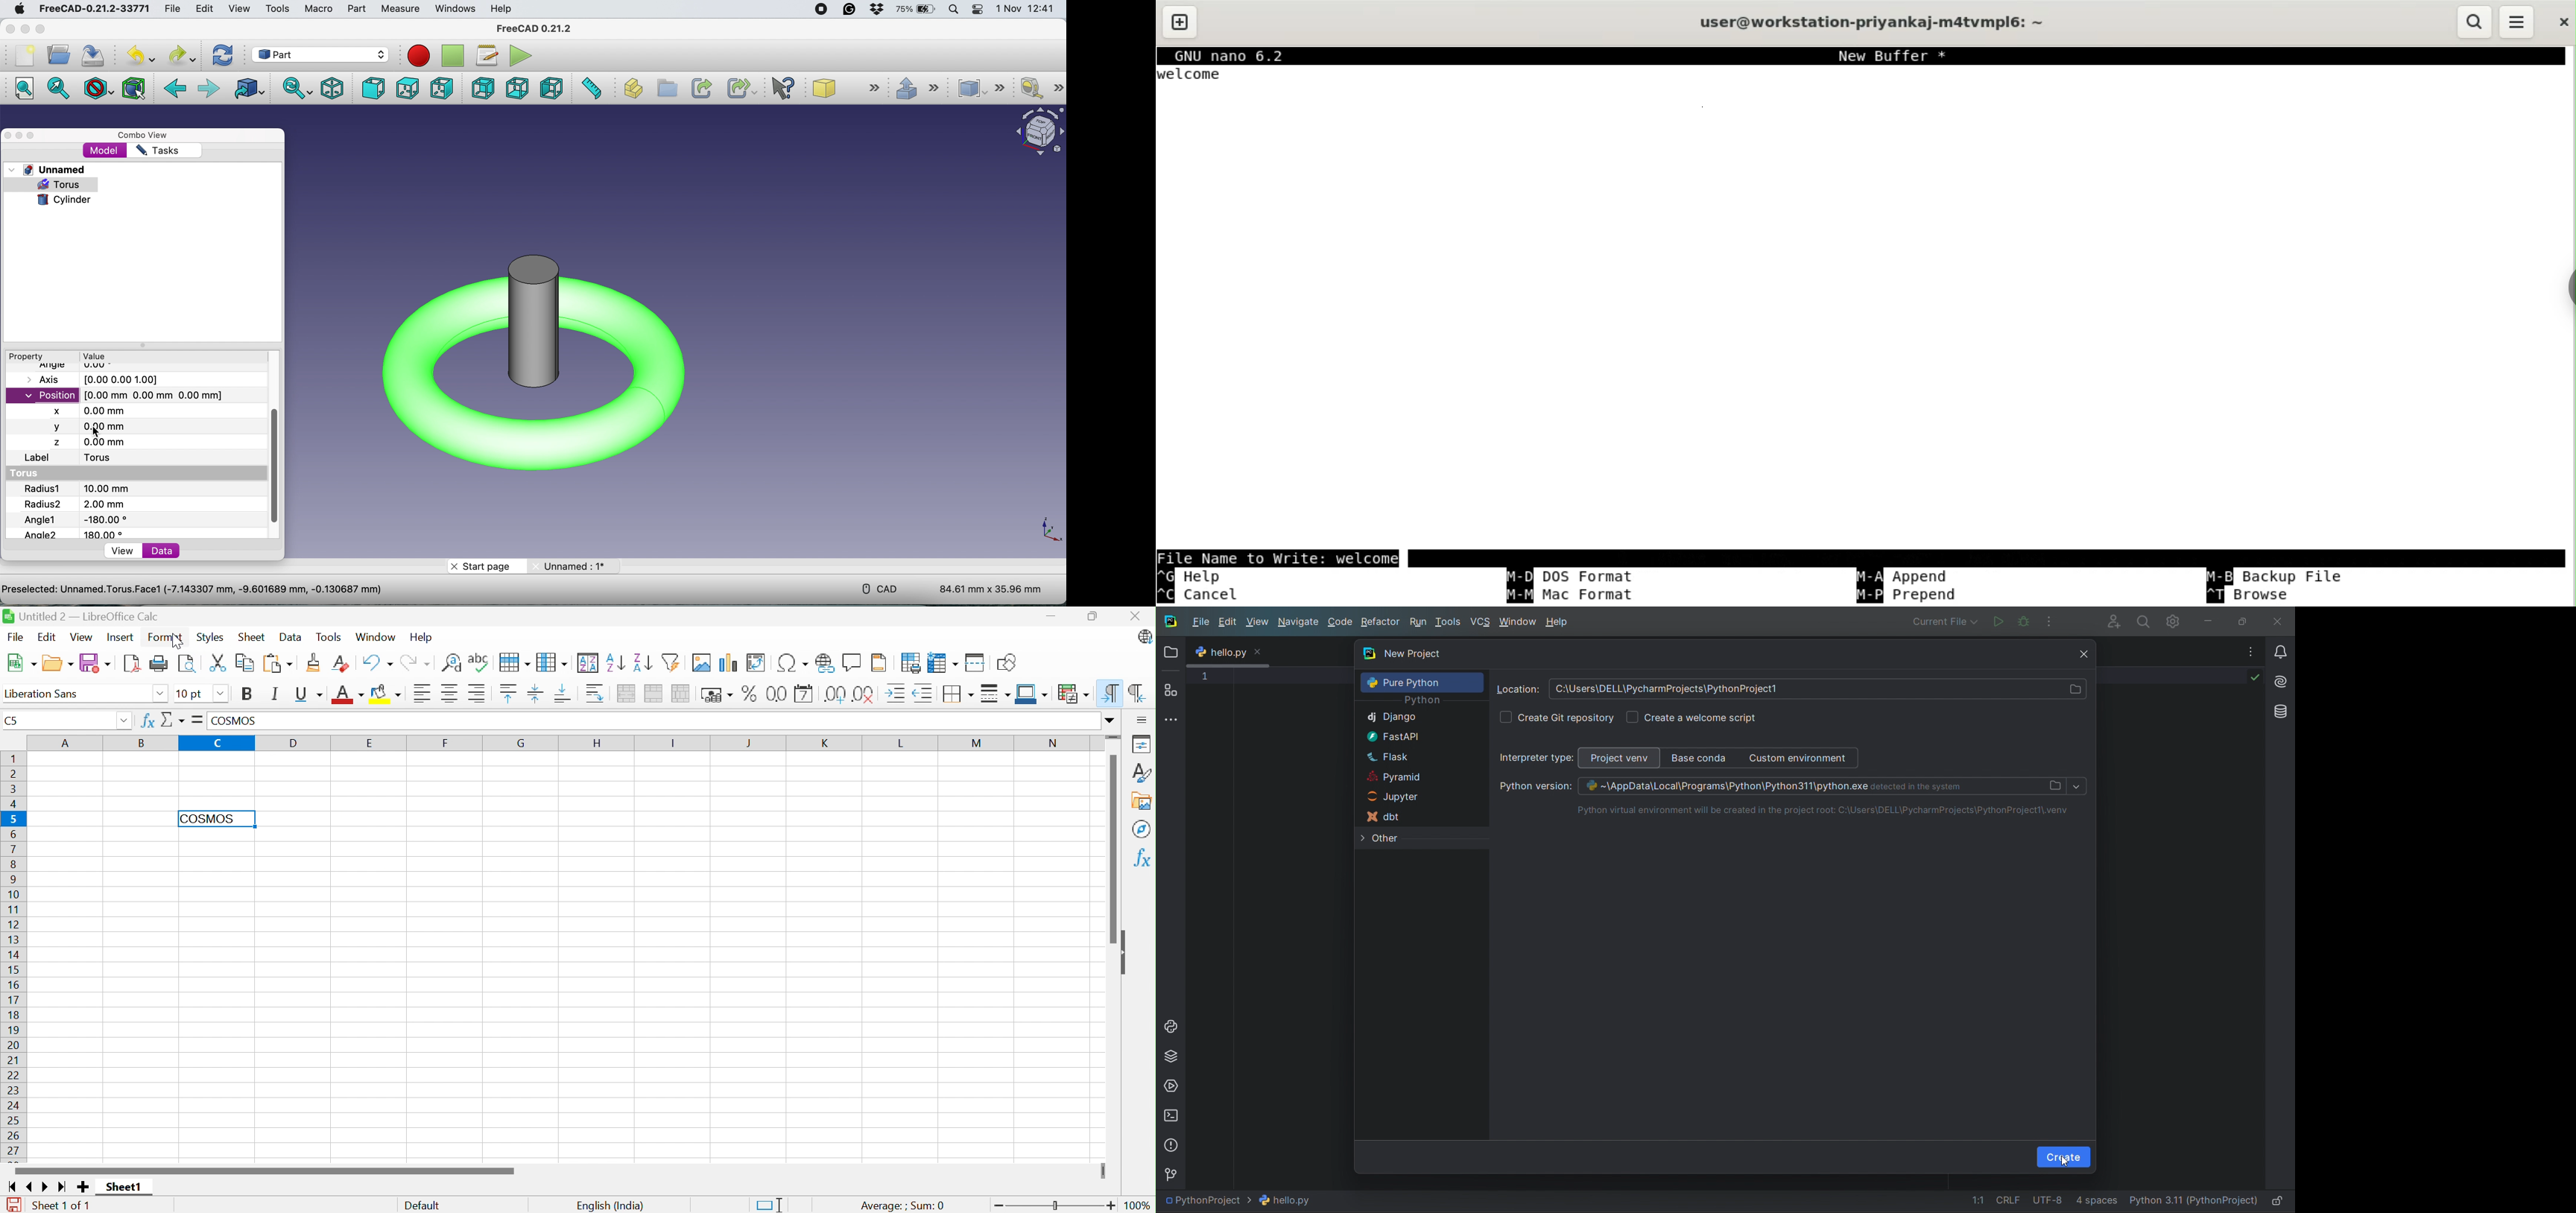 This screenshot has width=2576, height=1232. Describe the element at coordinates (1174, 1173) in the screenshot. I see `version control` at that location.